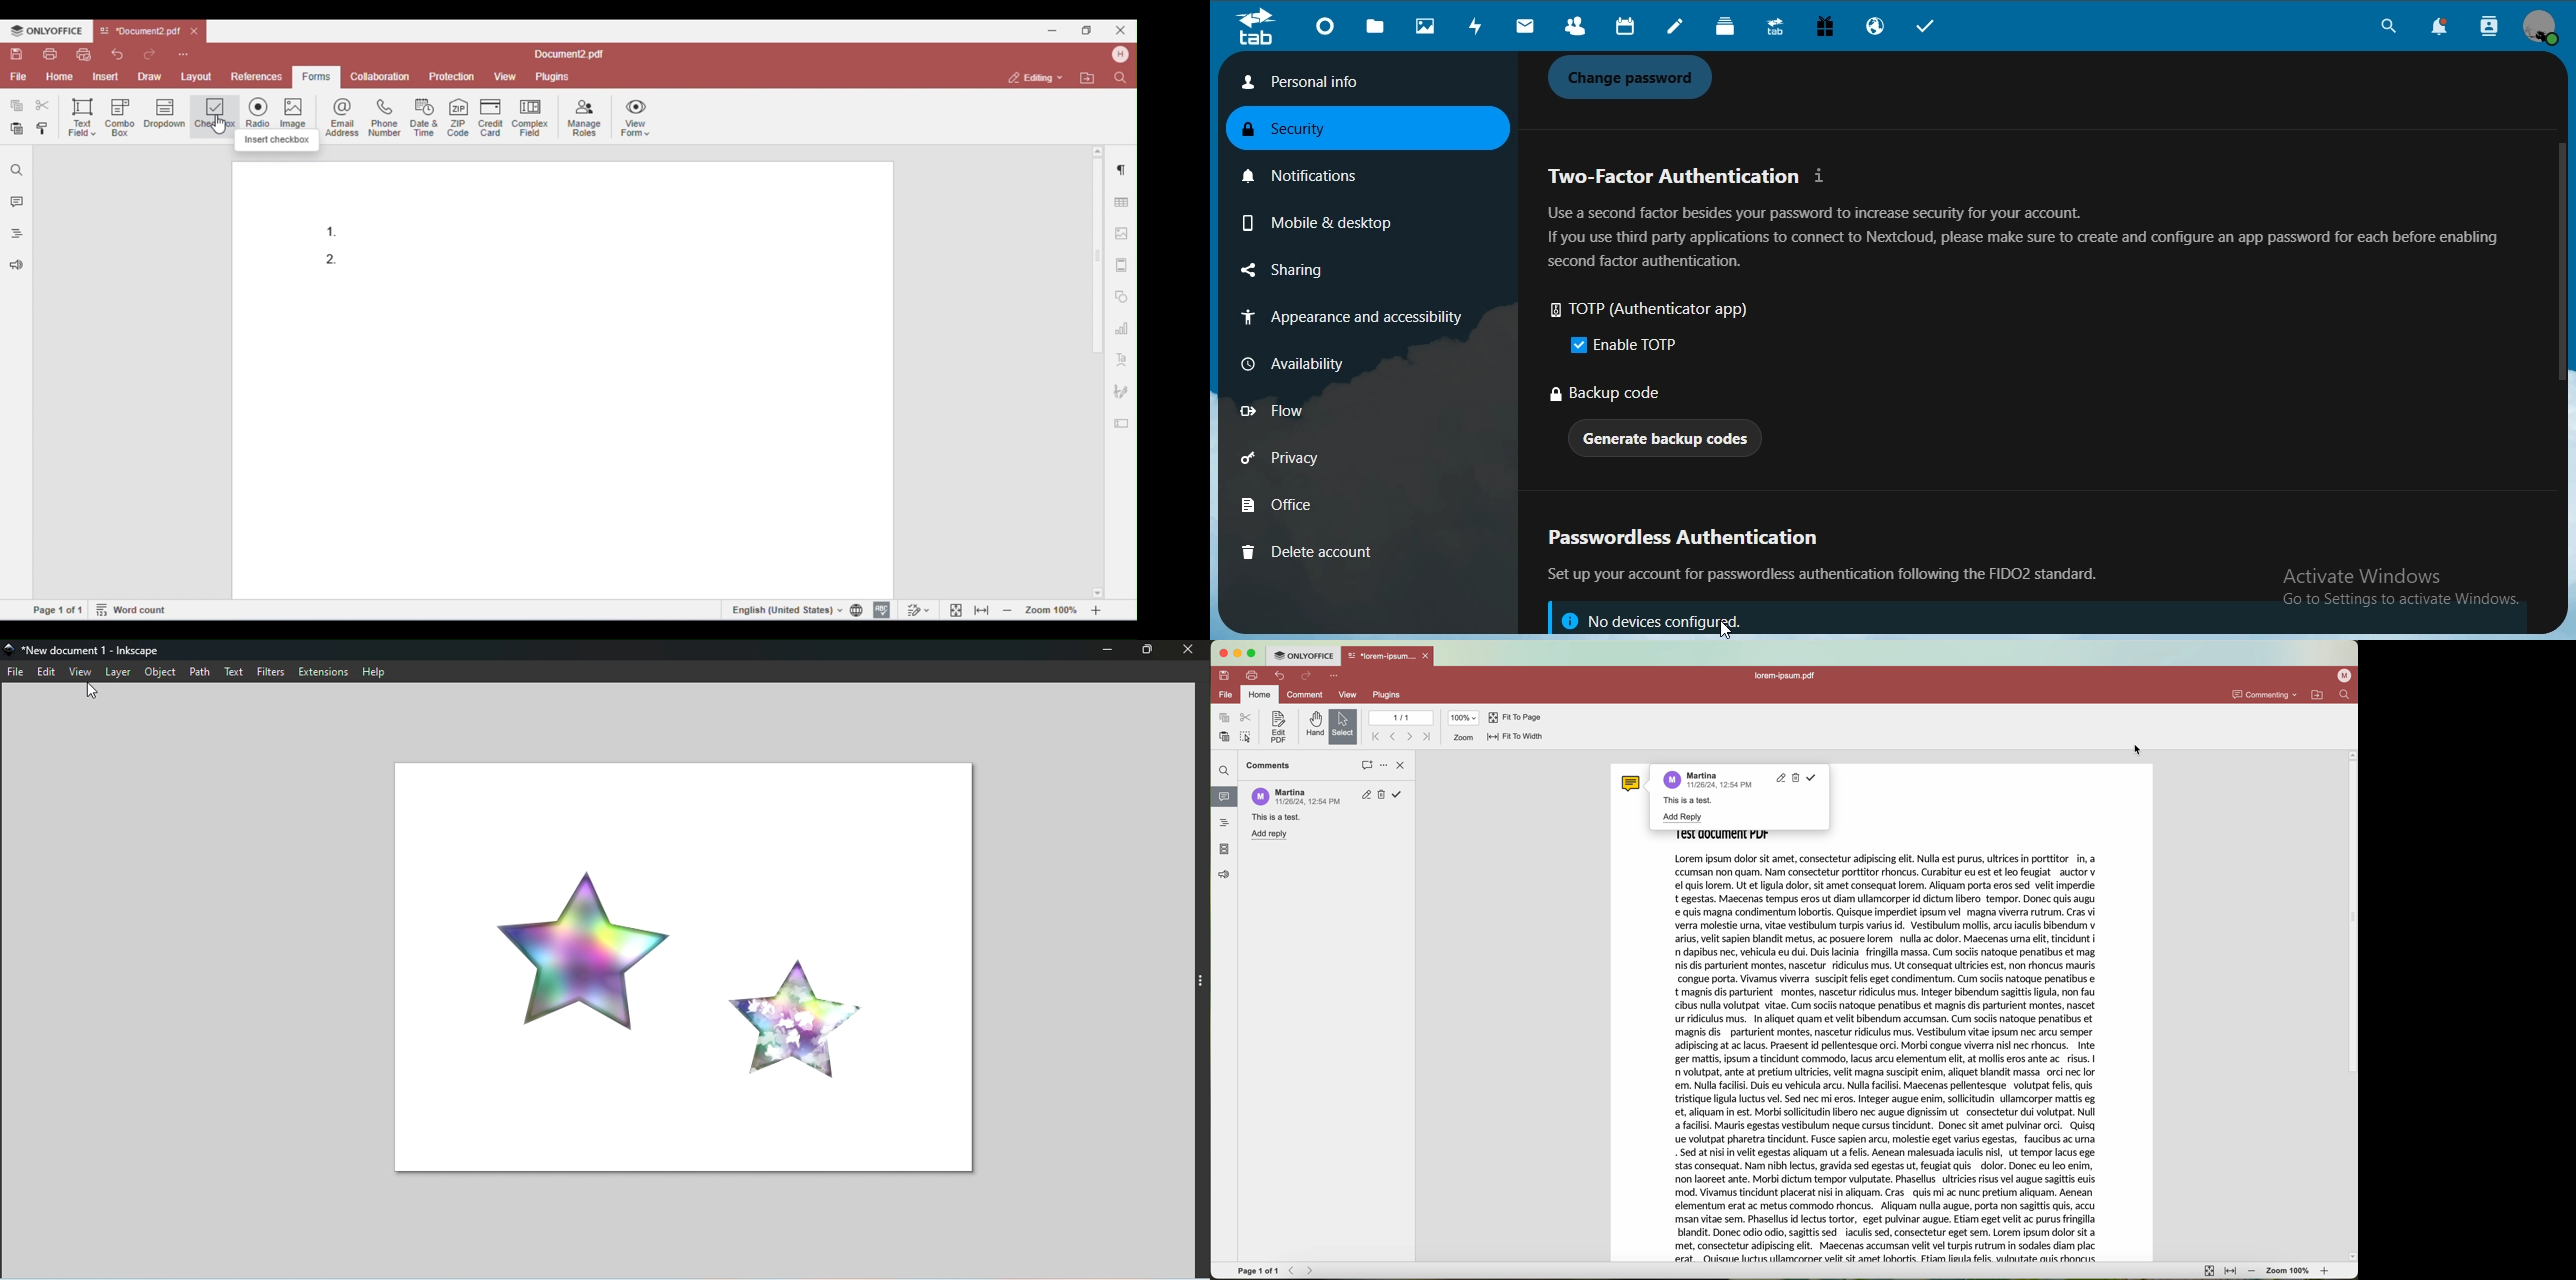  What do you see at coordinates (1827, 29) in the screenshot?
I see `free trial` at bounding box center [1827, 29].